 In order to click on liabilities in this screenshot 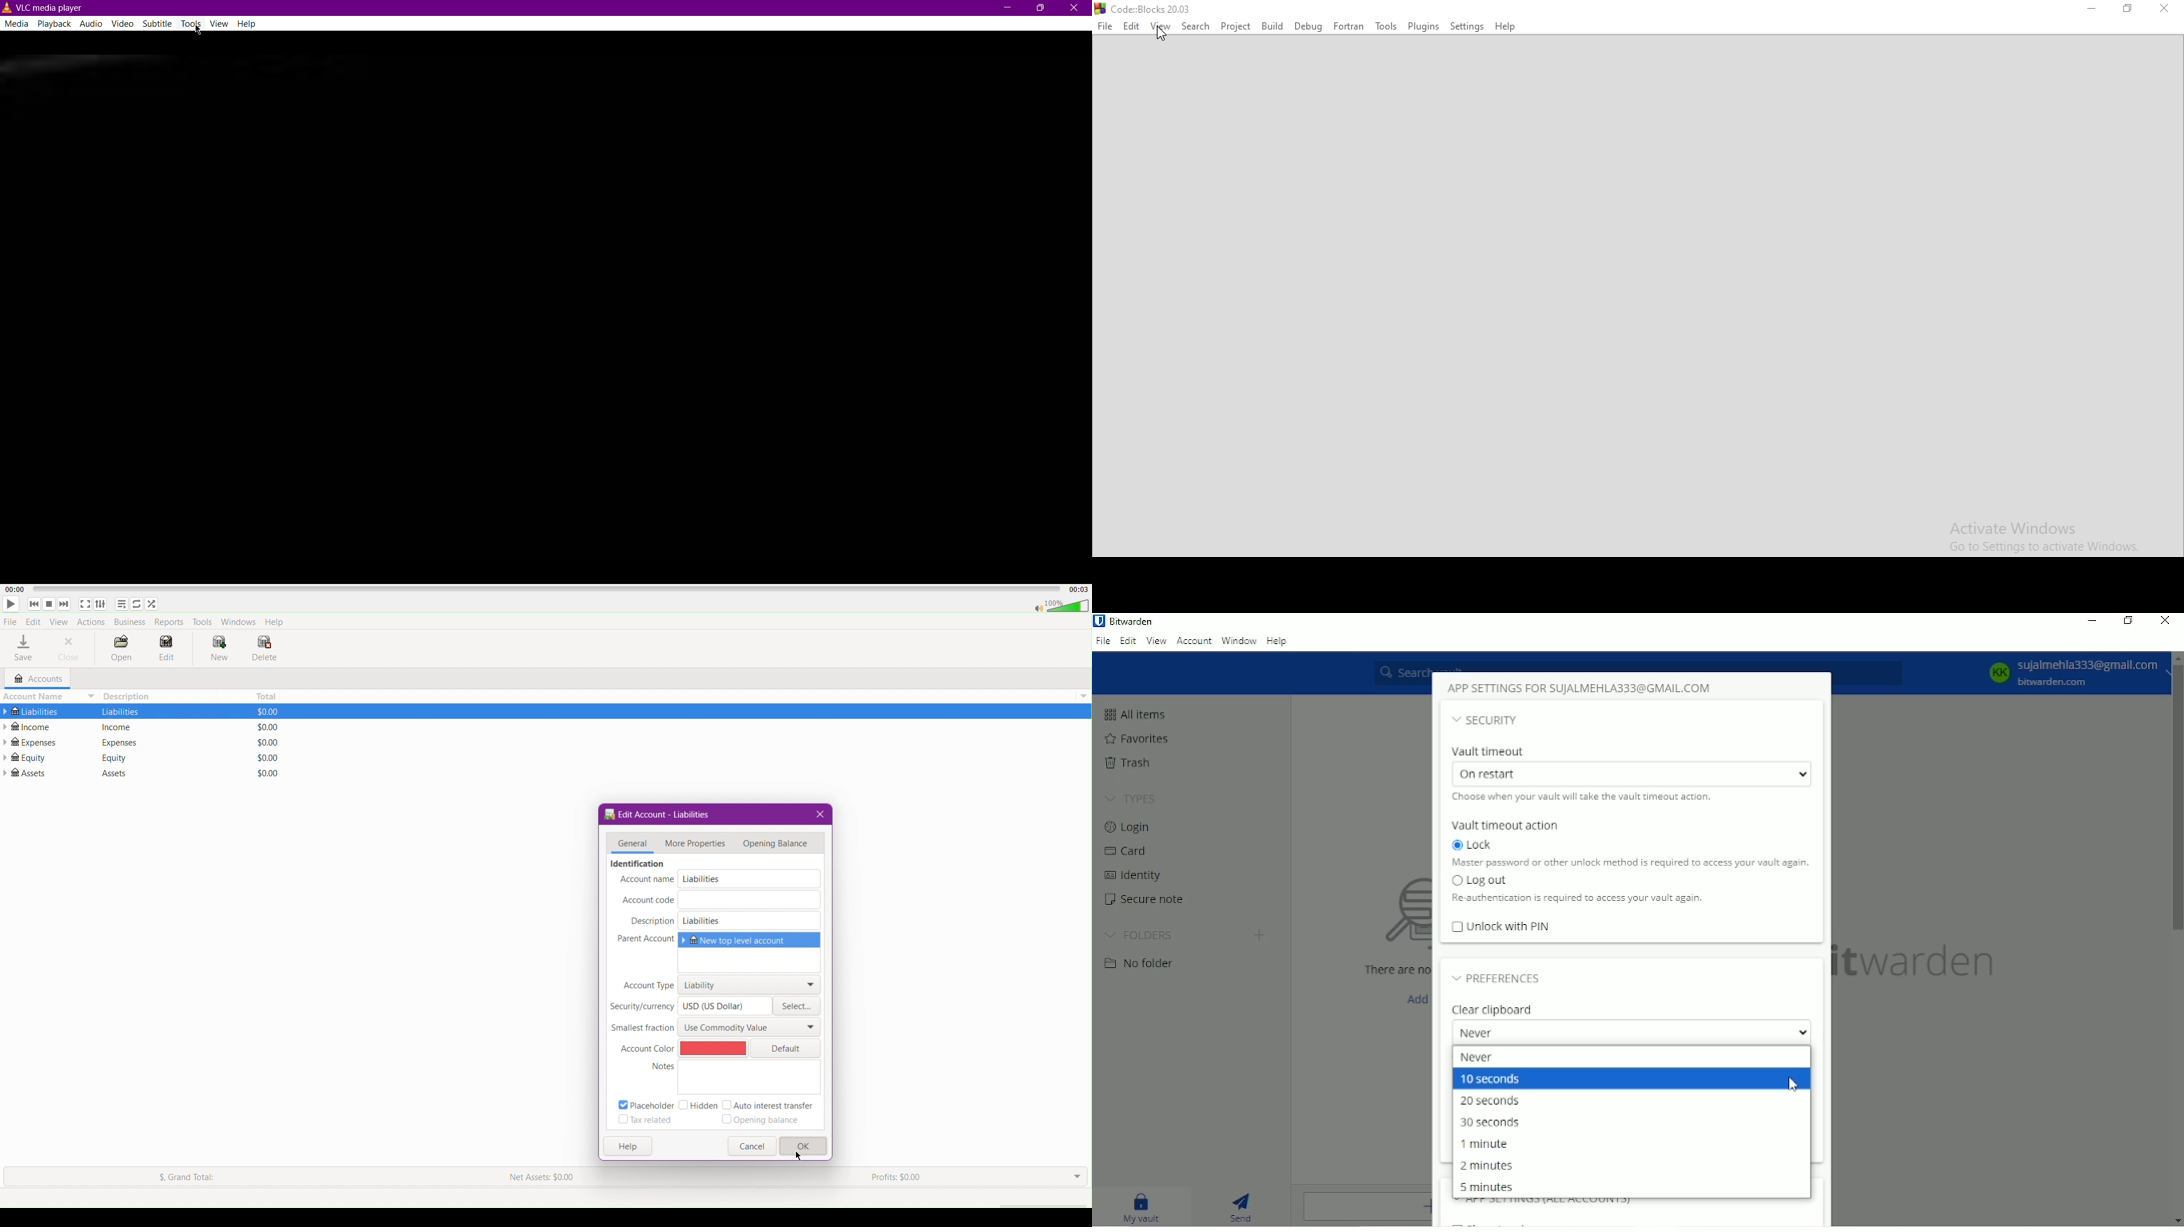, I will do `click(120, 711)`.